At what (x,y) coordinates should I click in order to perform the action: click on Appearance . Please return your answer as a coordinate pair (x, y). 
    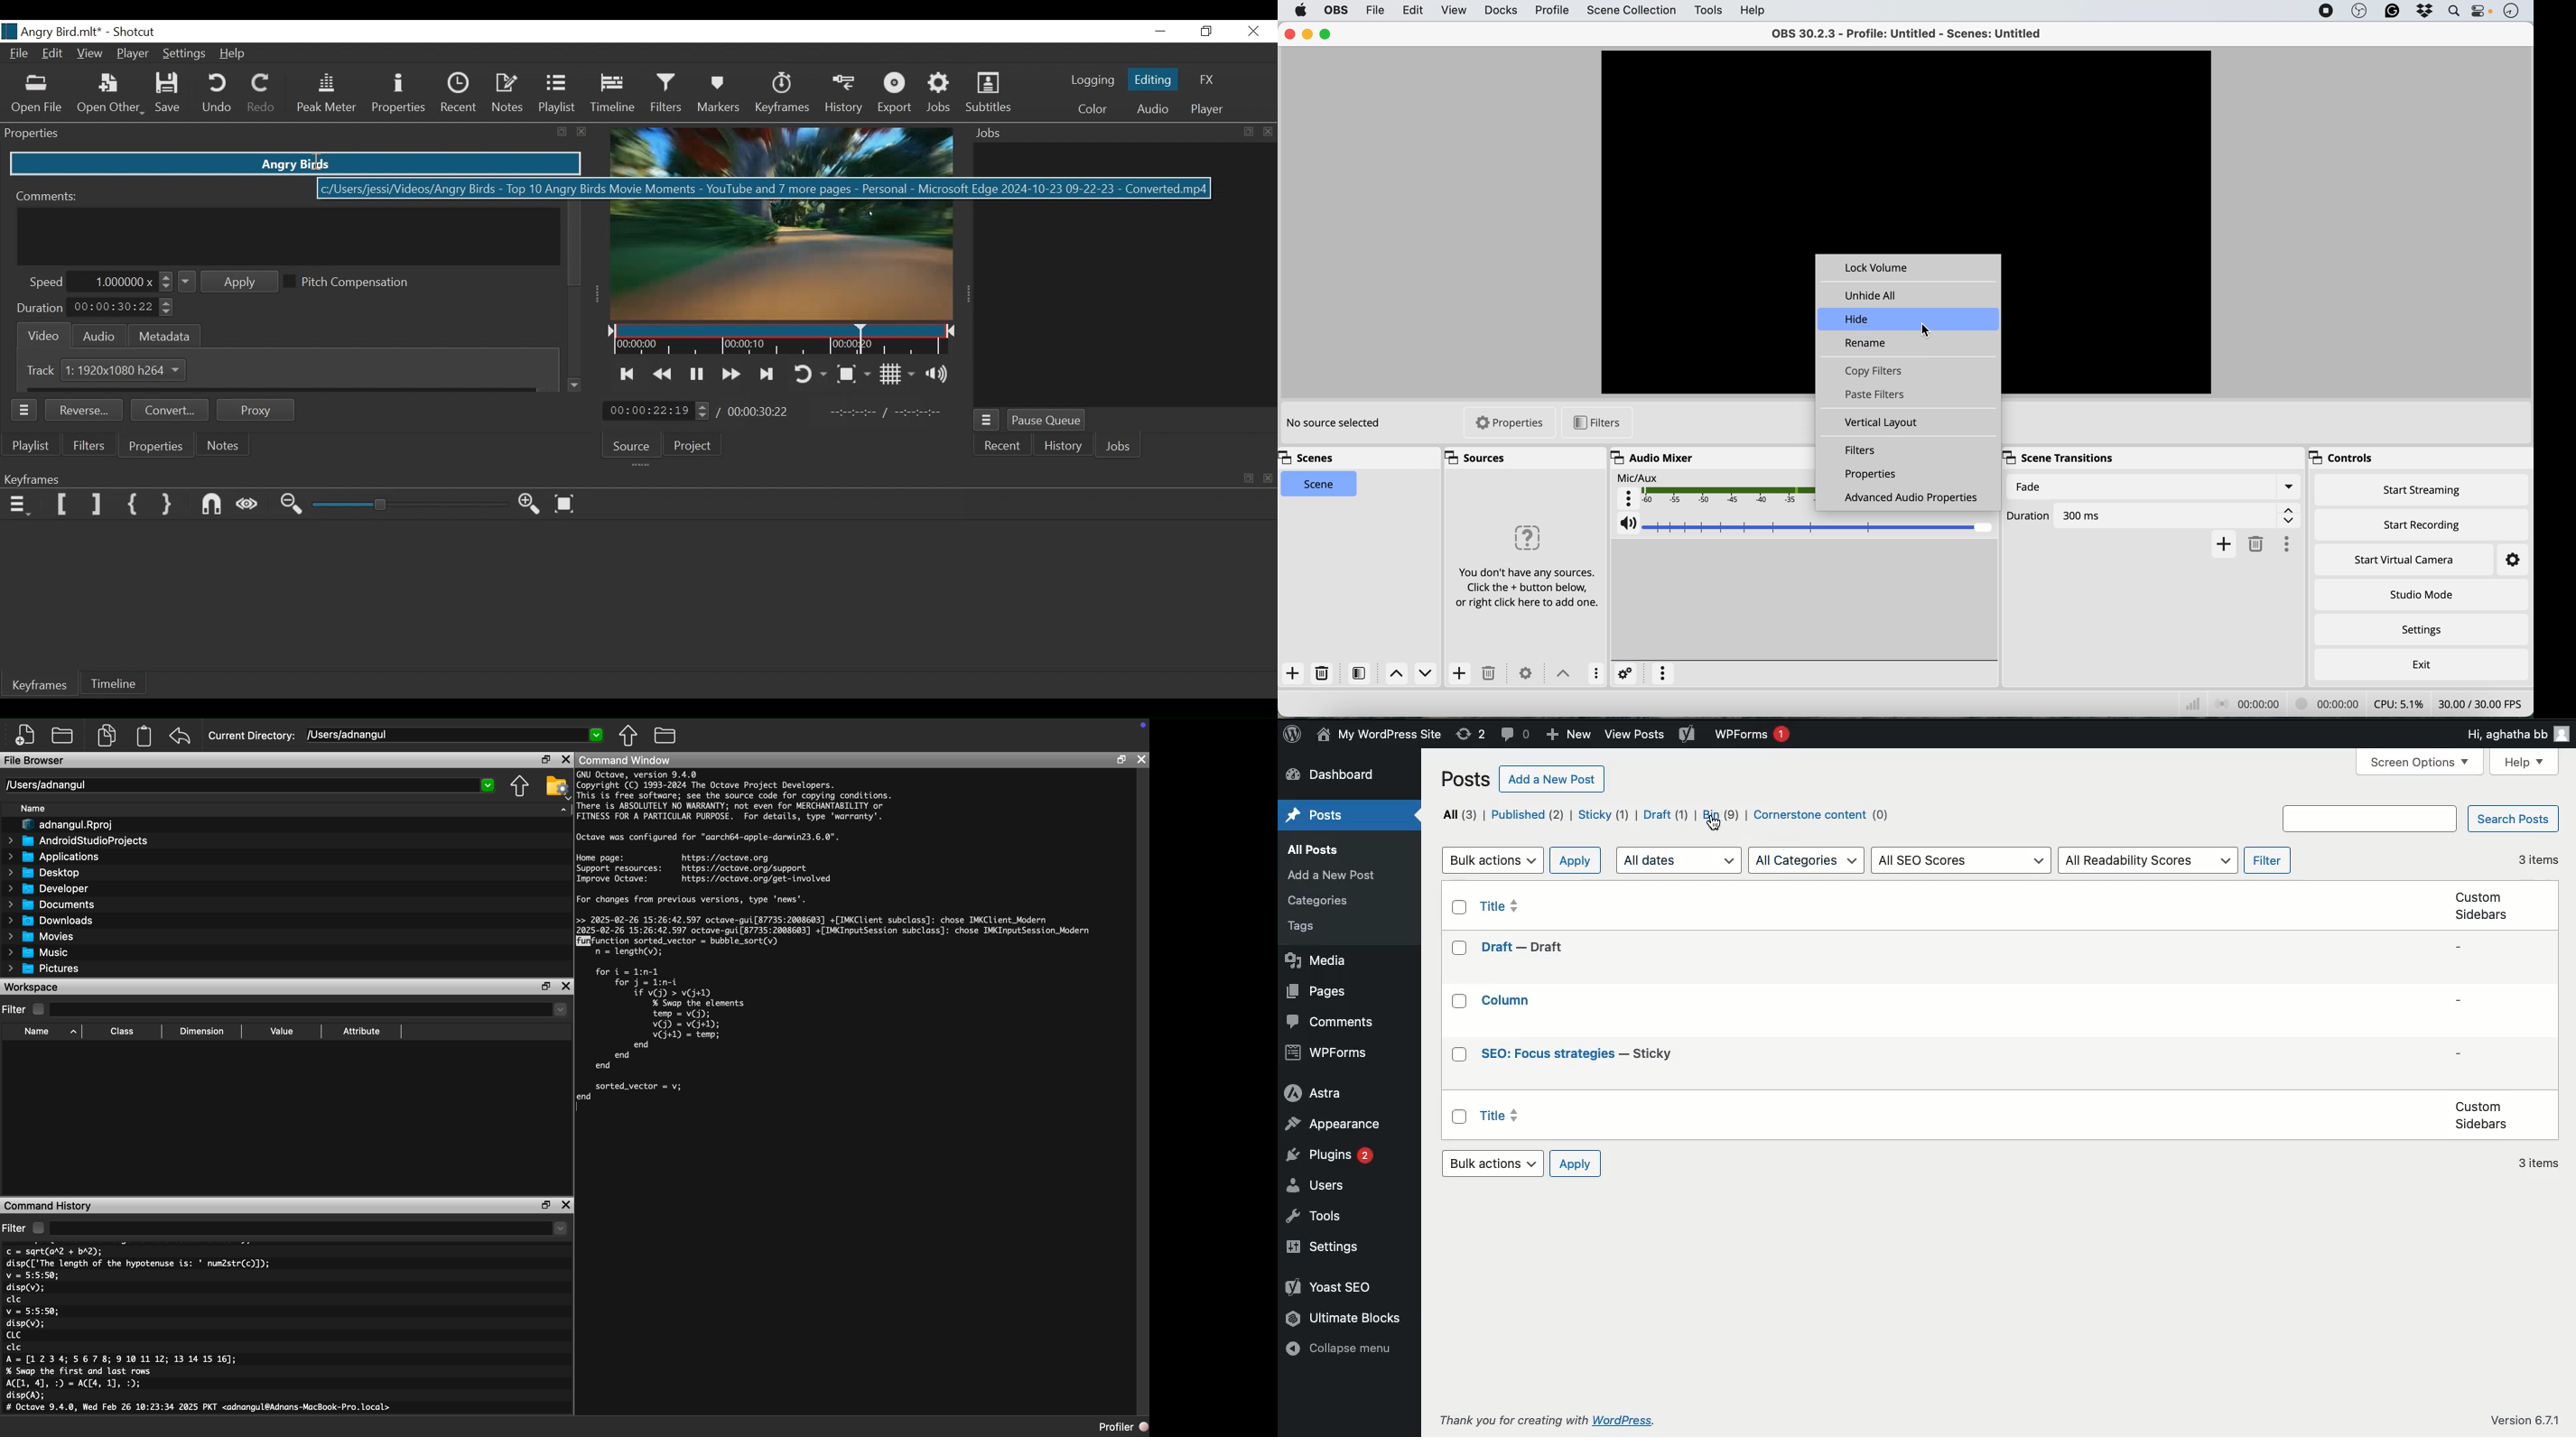
    Looking at the image, I should click on (1334, 1126).